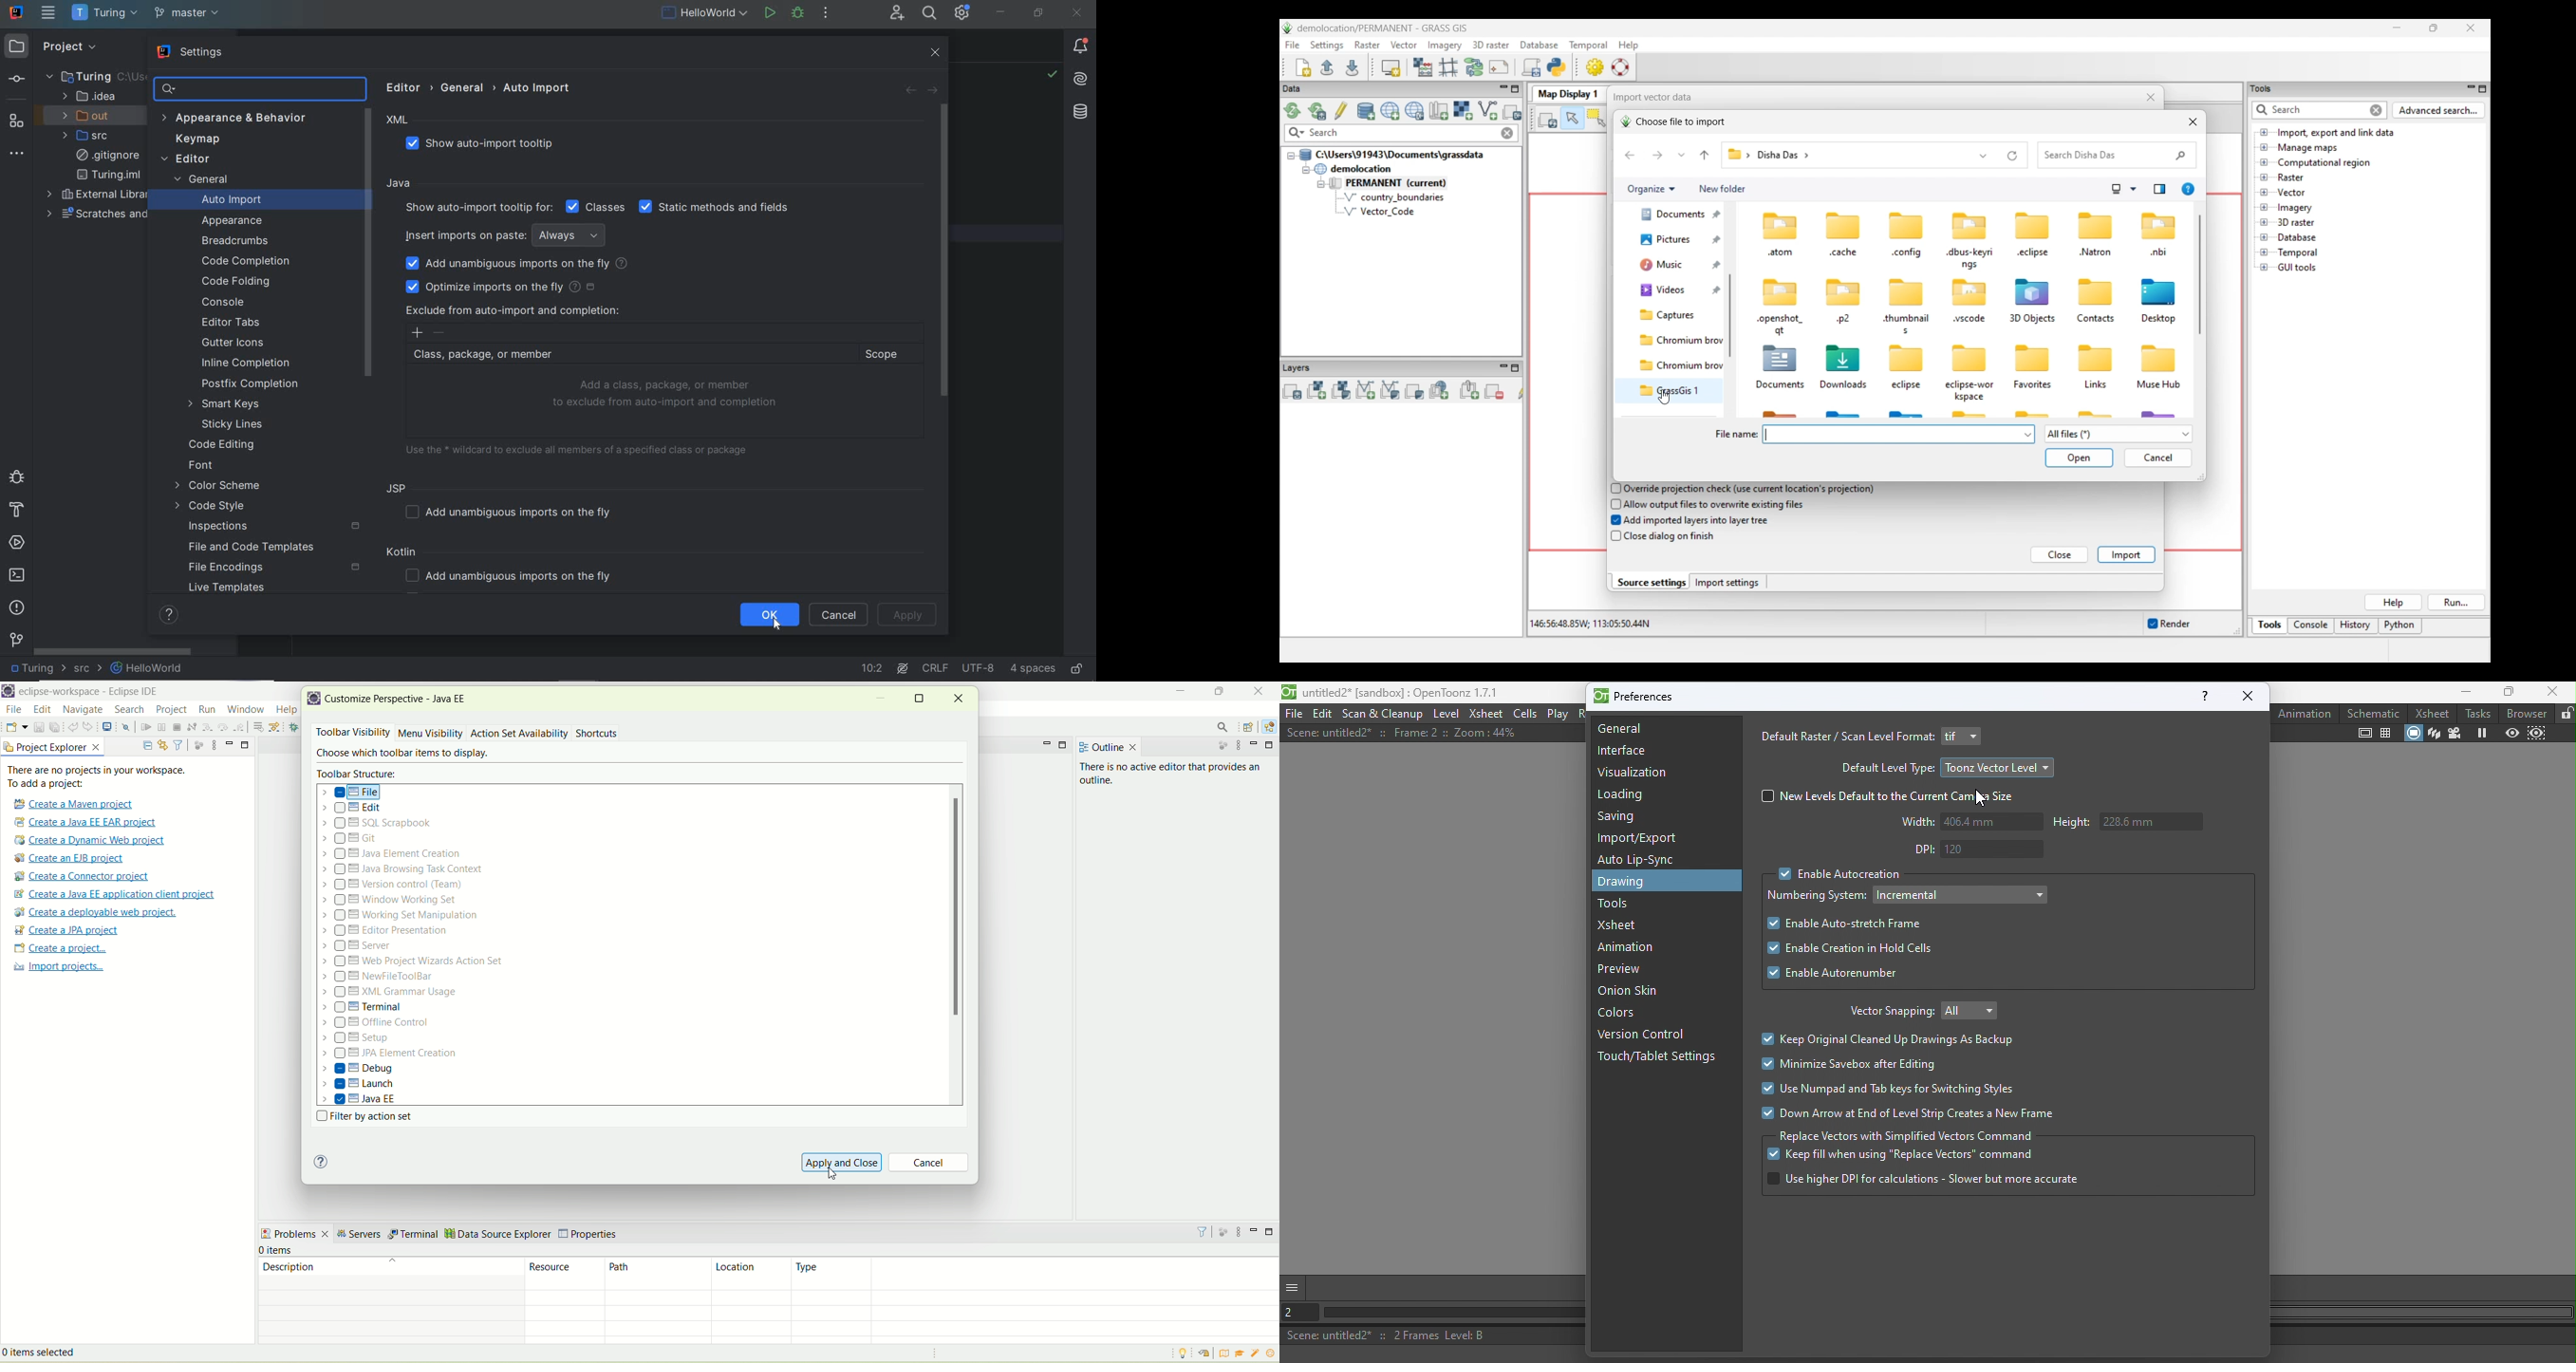 The height and width of the screenshot is (1372, 2576). Describe the element at coordinates (1622, 925) in the screenshot. I see `Xsheet` at that location.